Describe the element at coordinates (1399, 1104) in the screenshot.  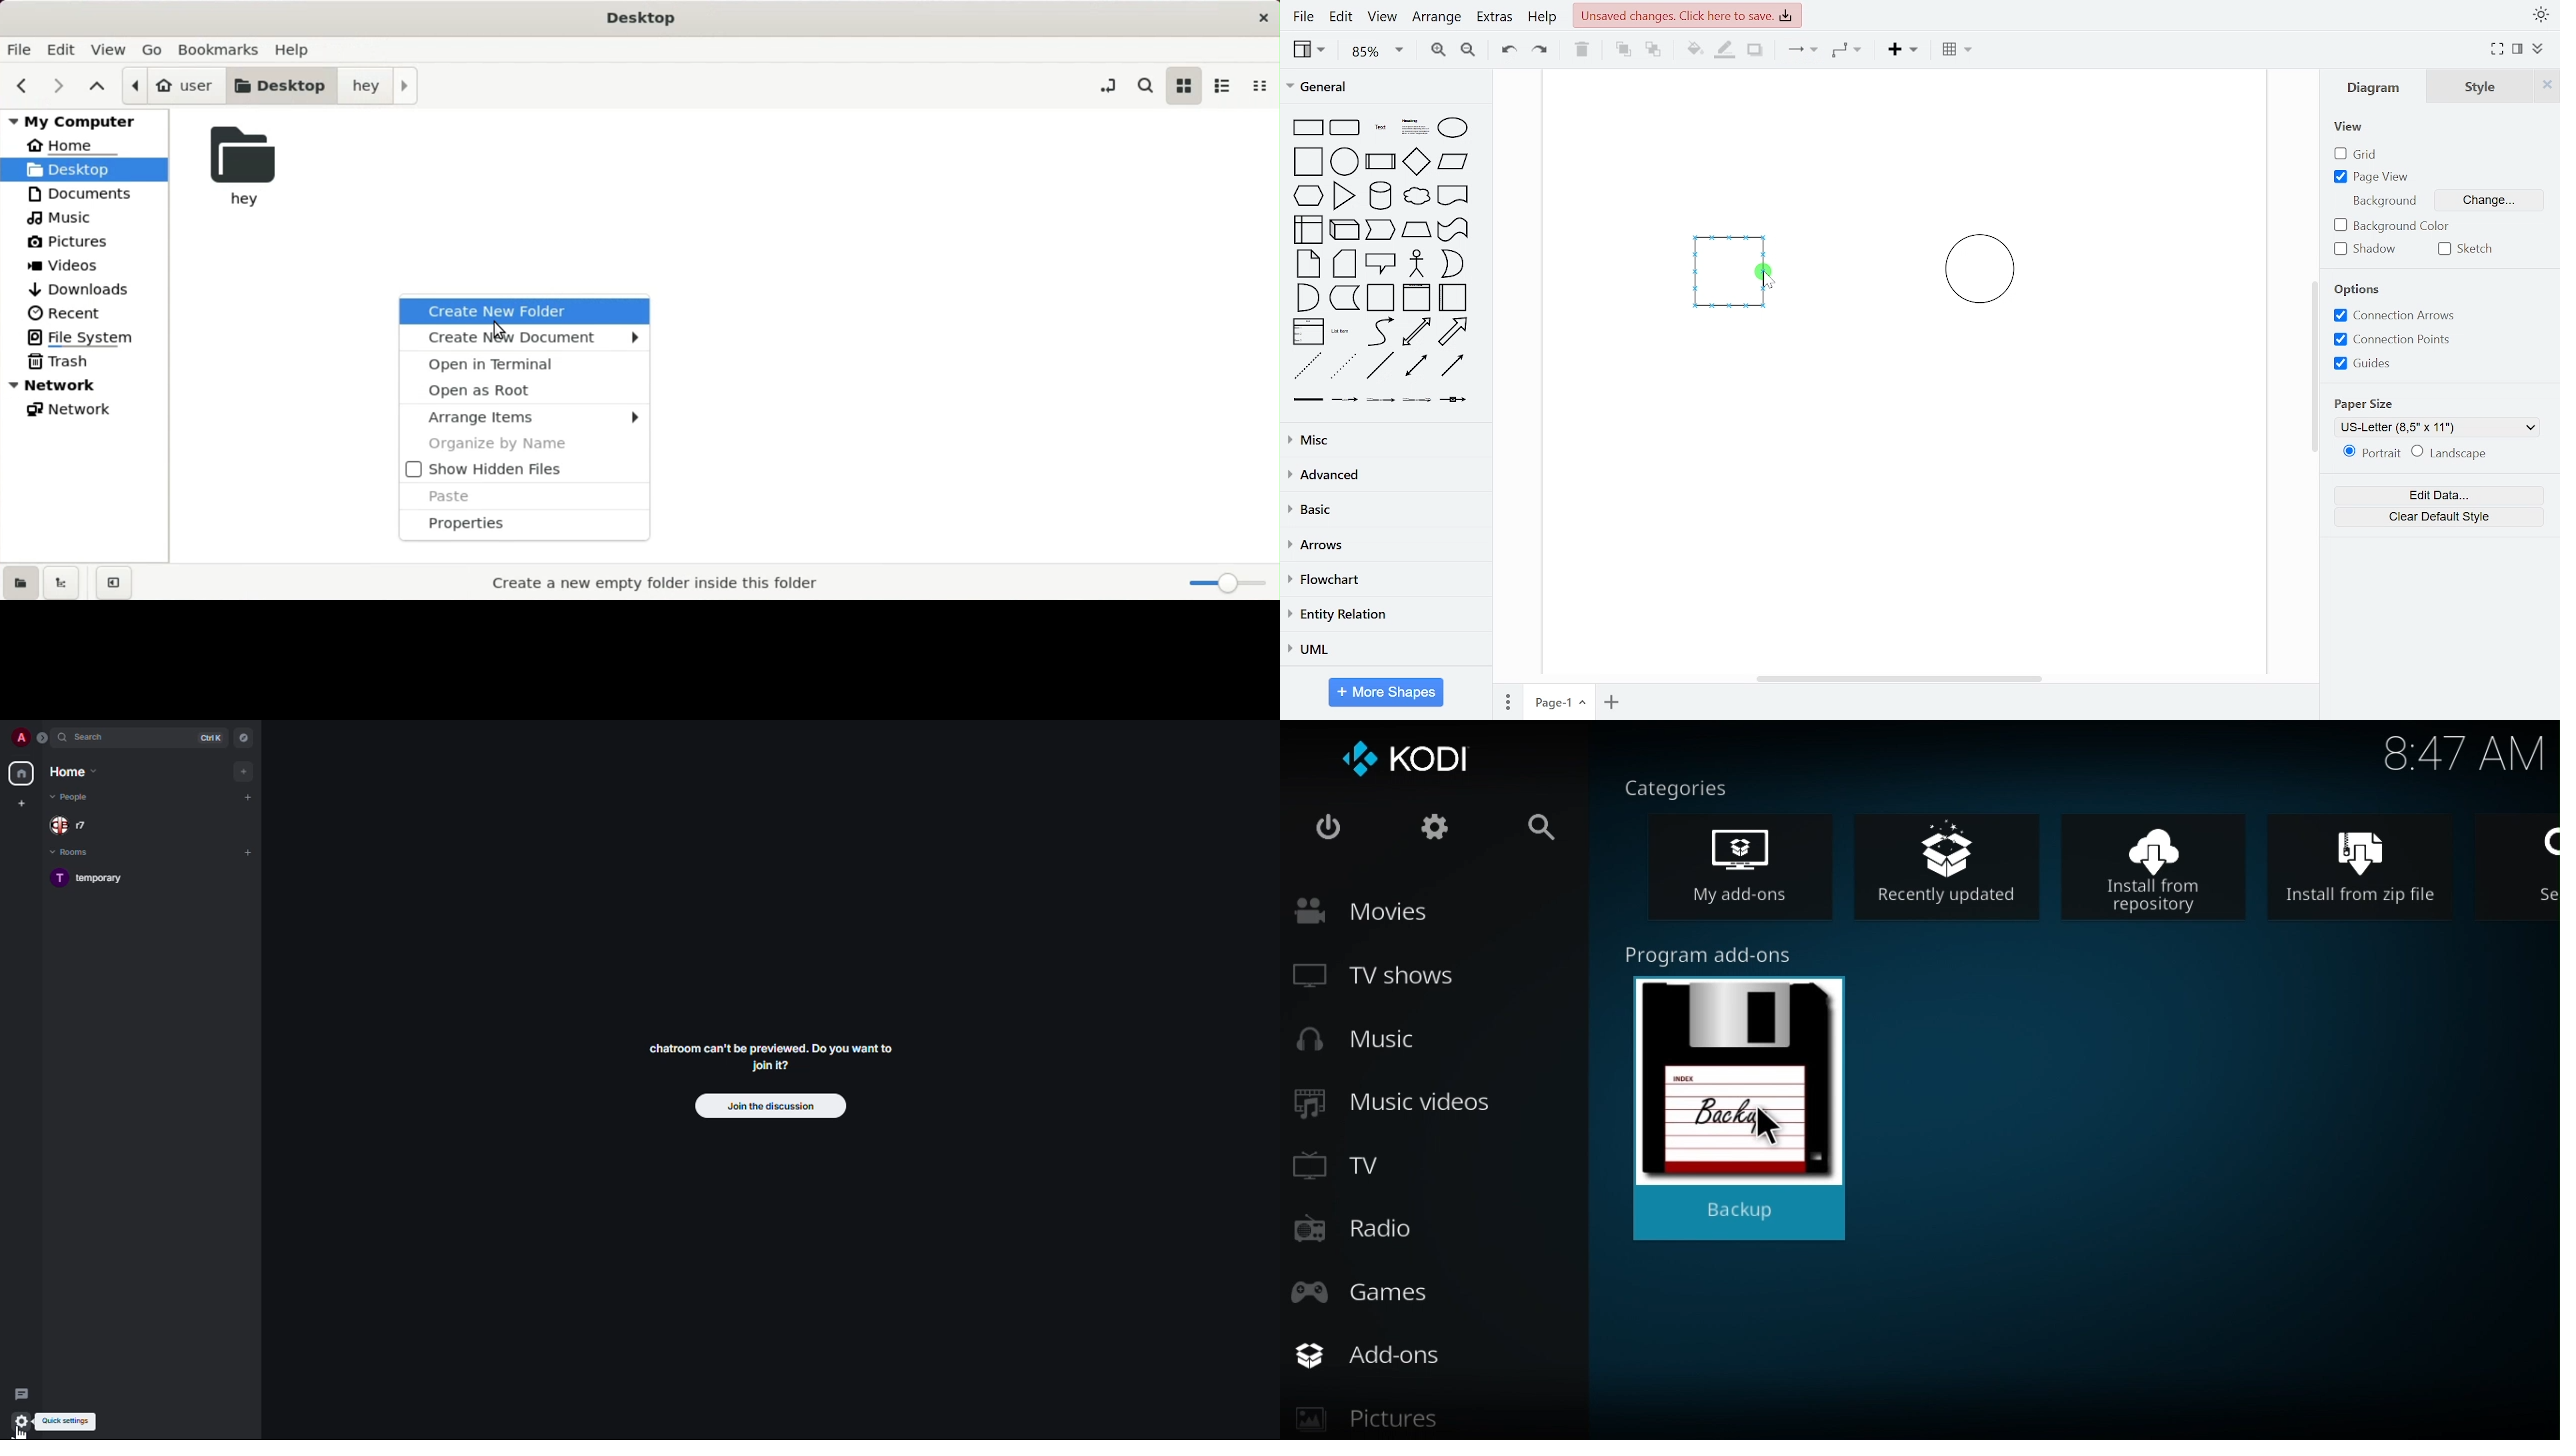
I see `Music videos` at that location.